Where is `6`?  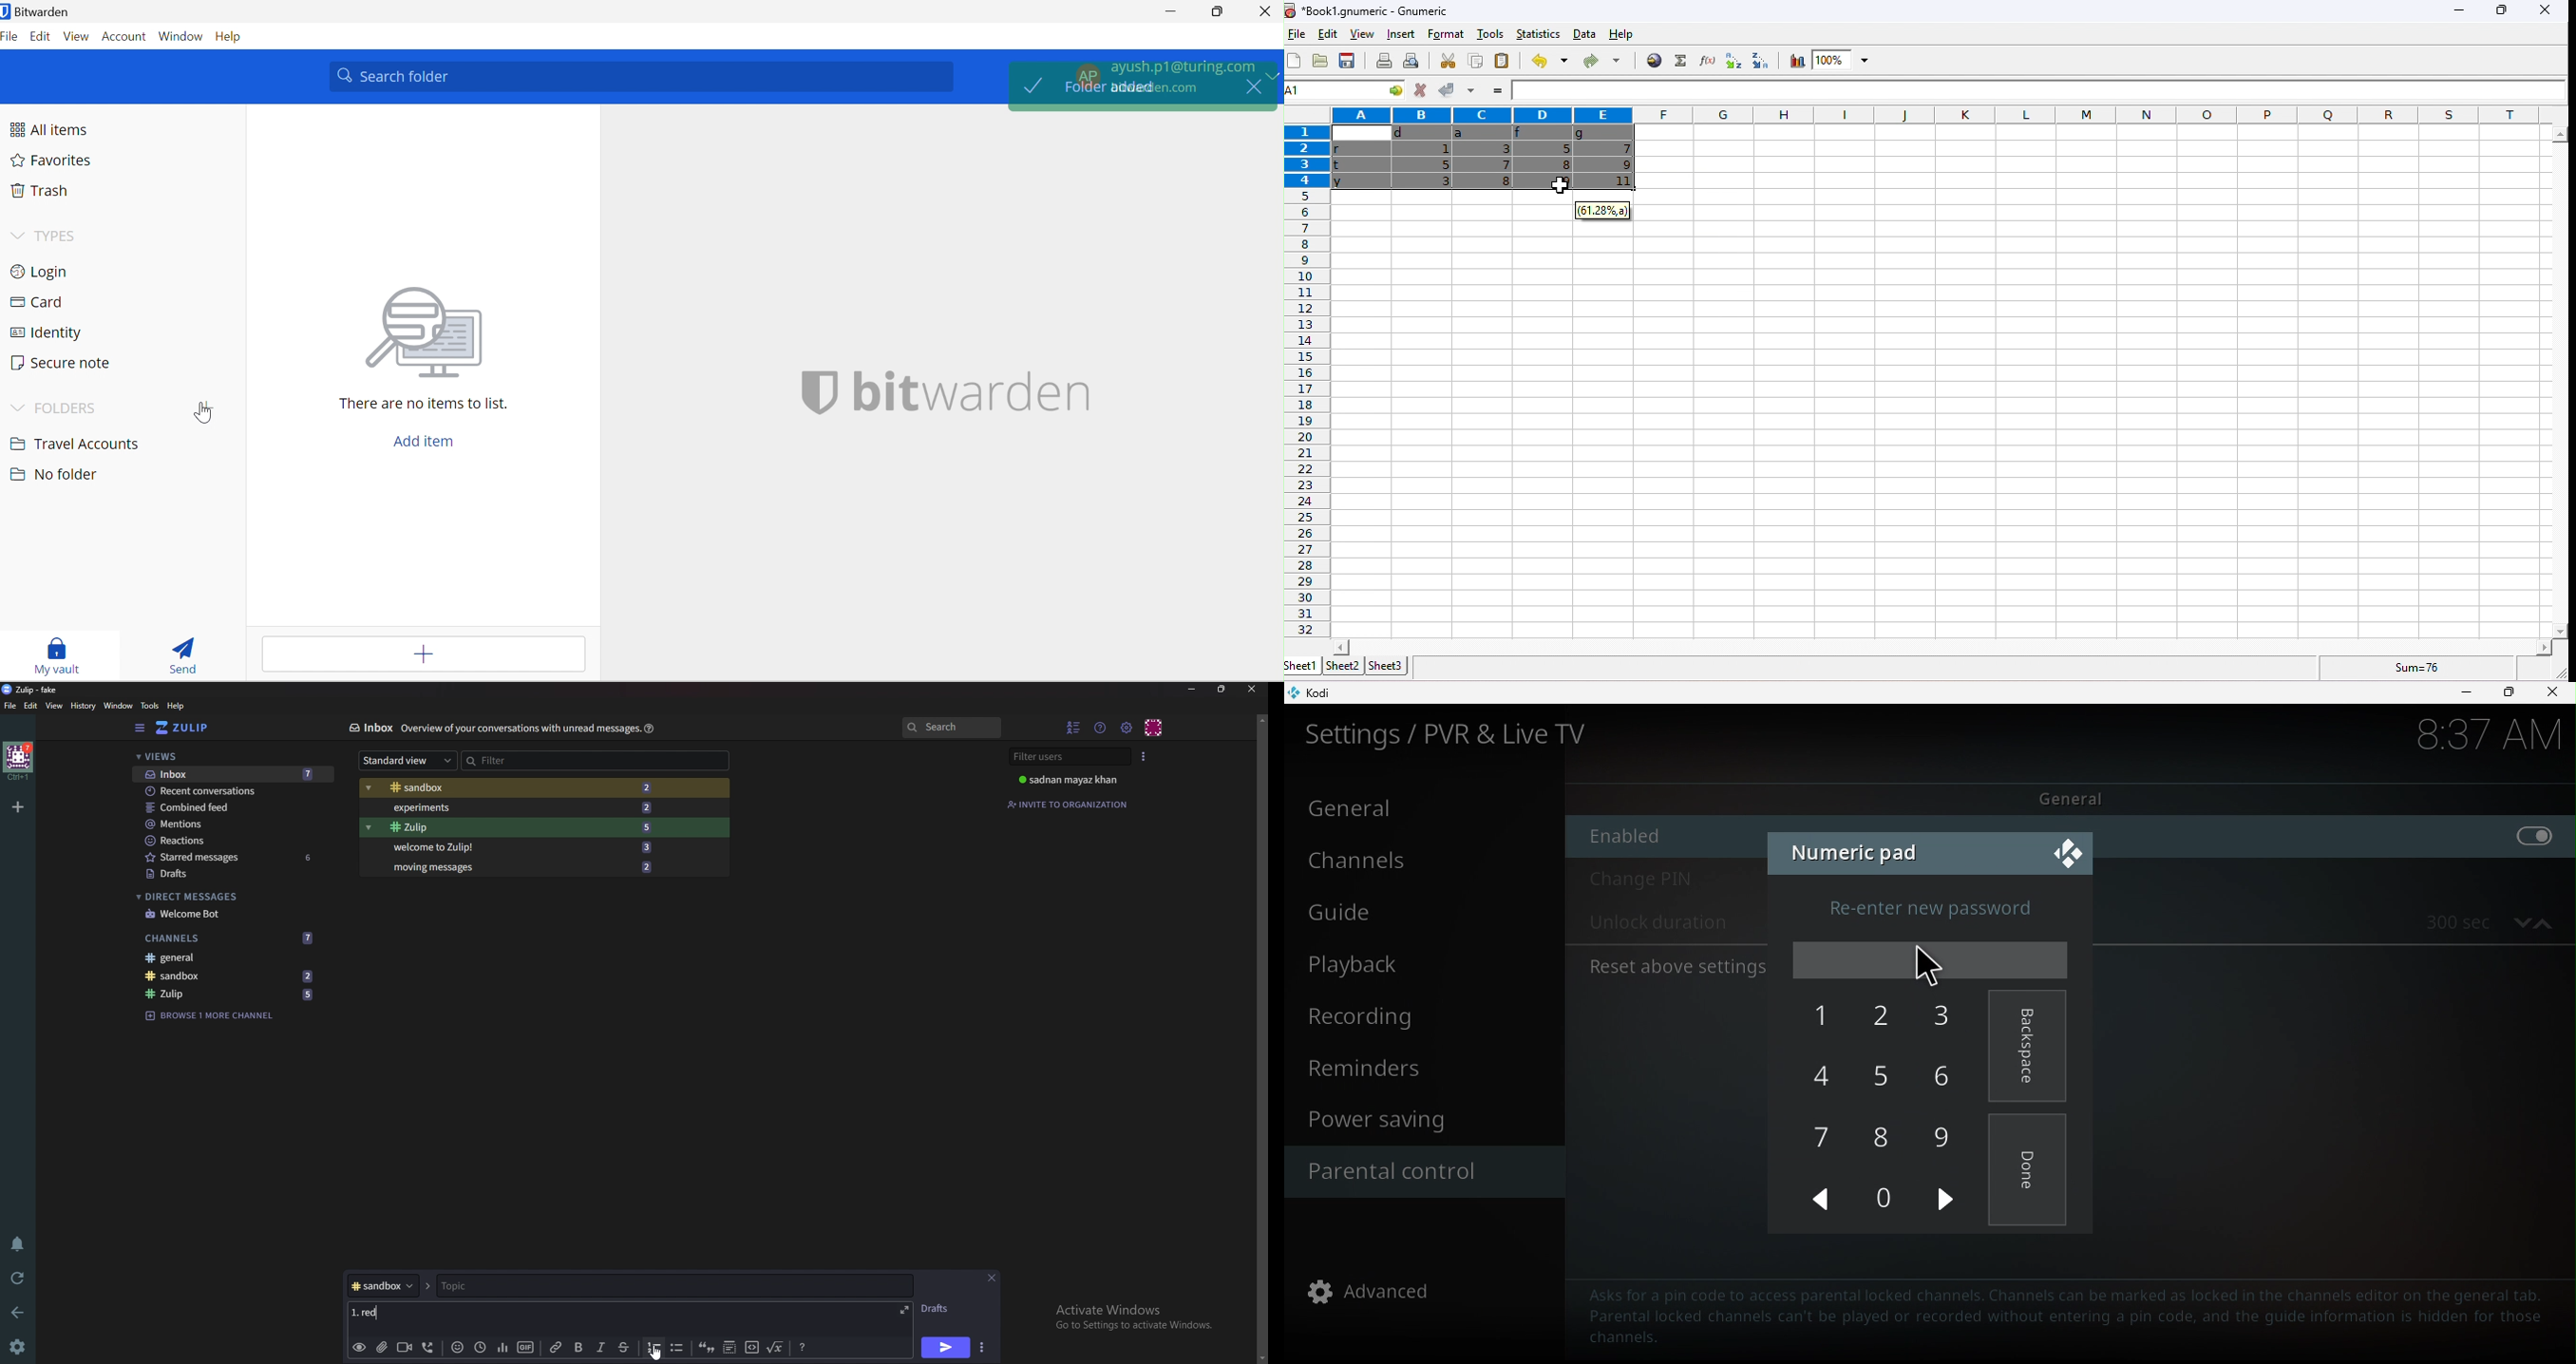 6 is located at coordinates (1956, 1075).